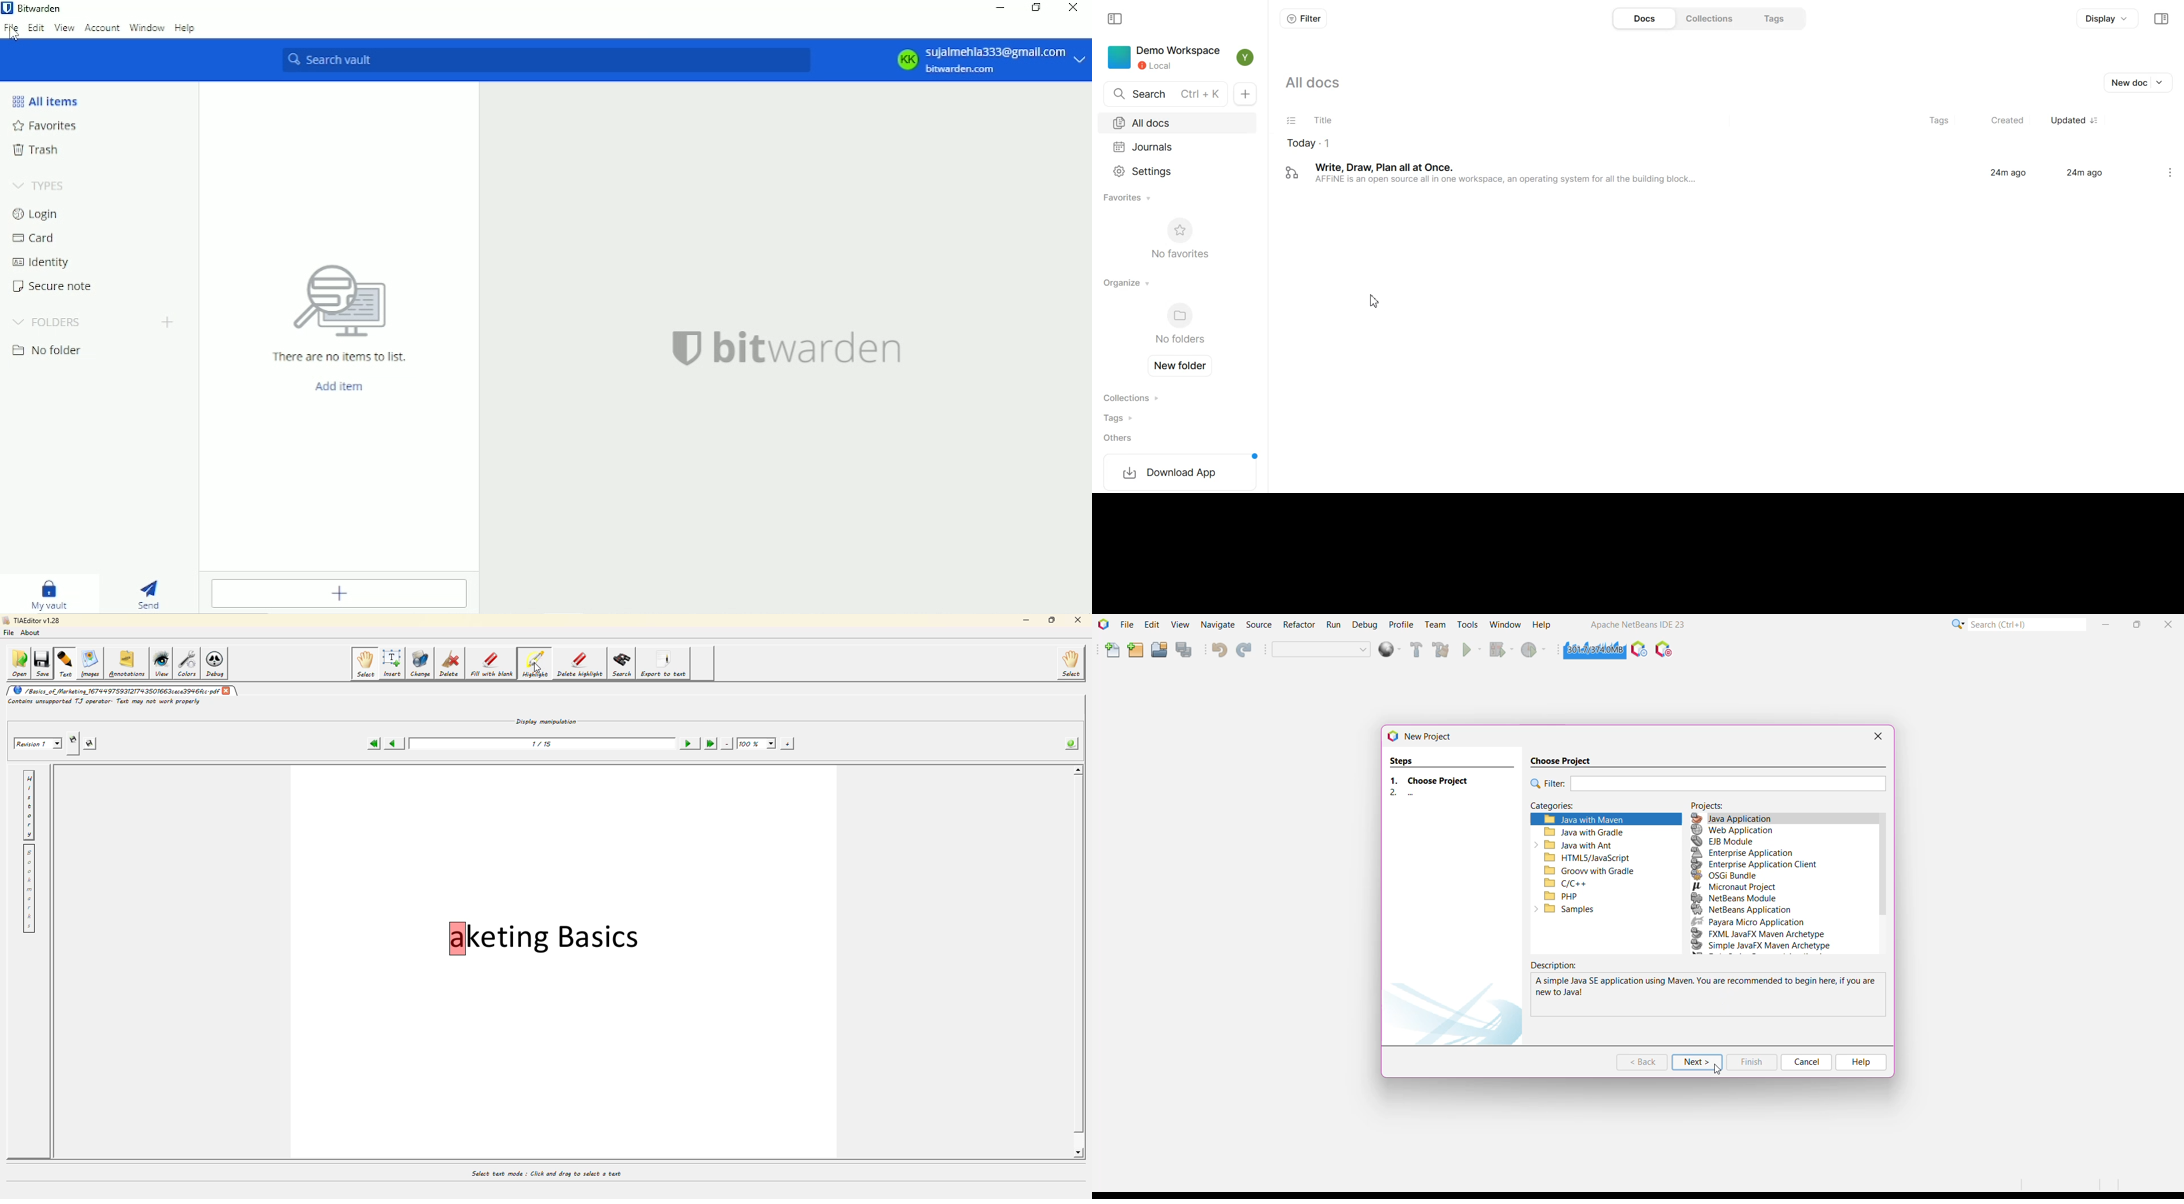 The height and width of the screenshot is (1204, 2184). I want to click on Clean and Build Project, so click(1441, 650).